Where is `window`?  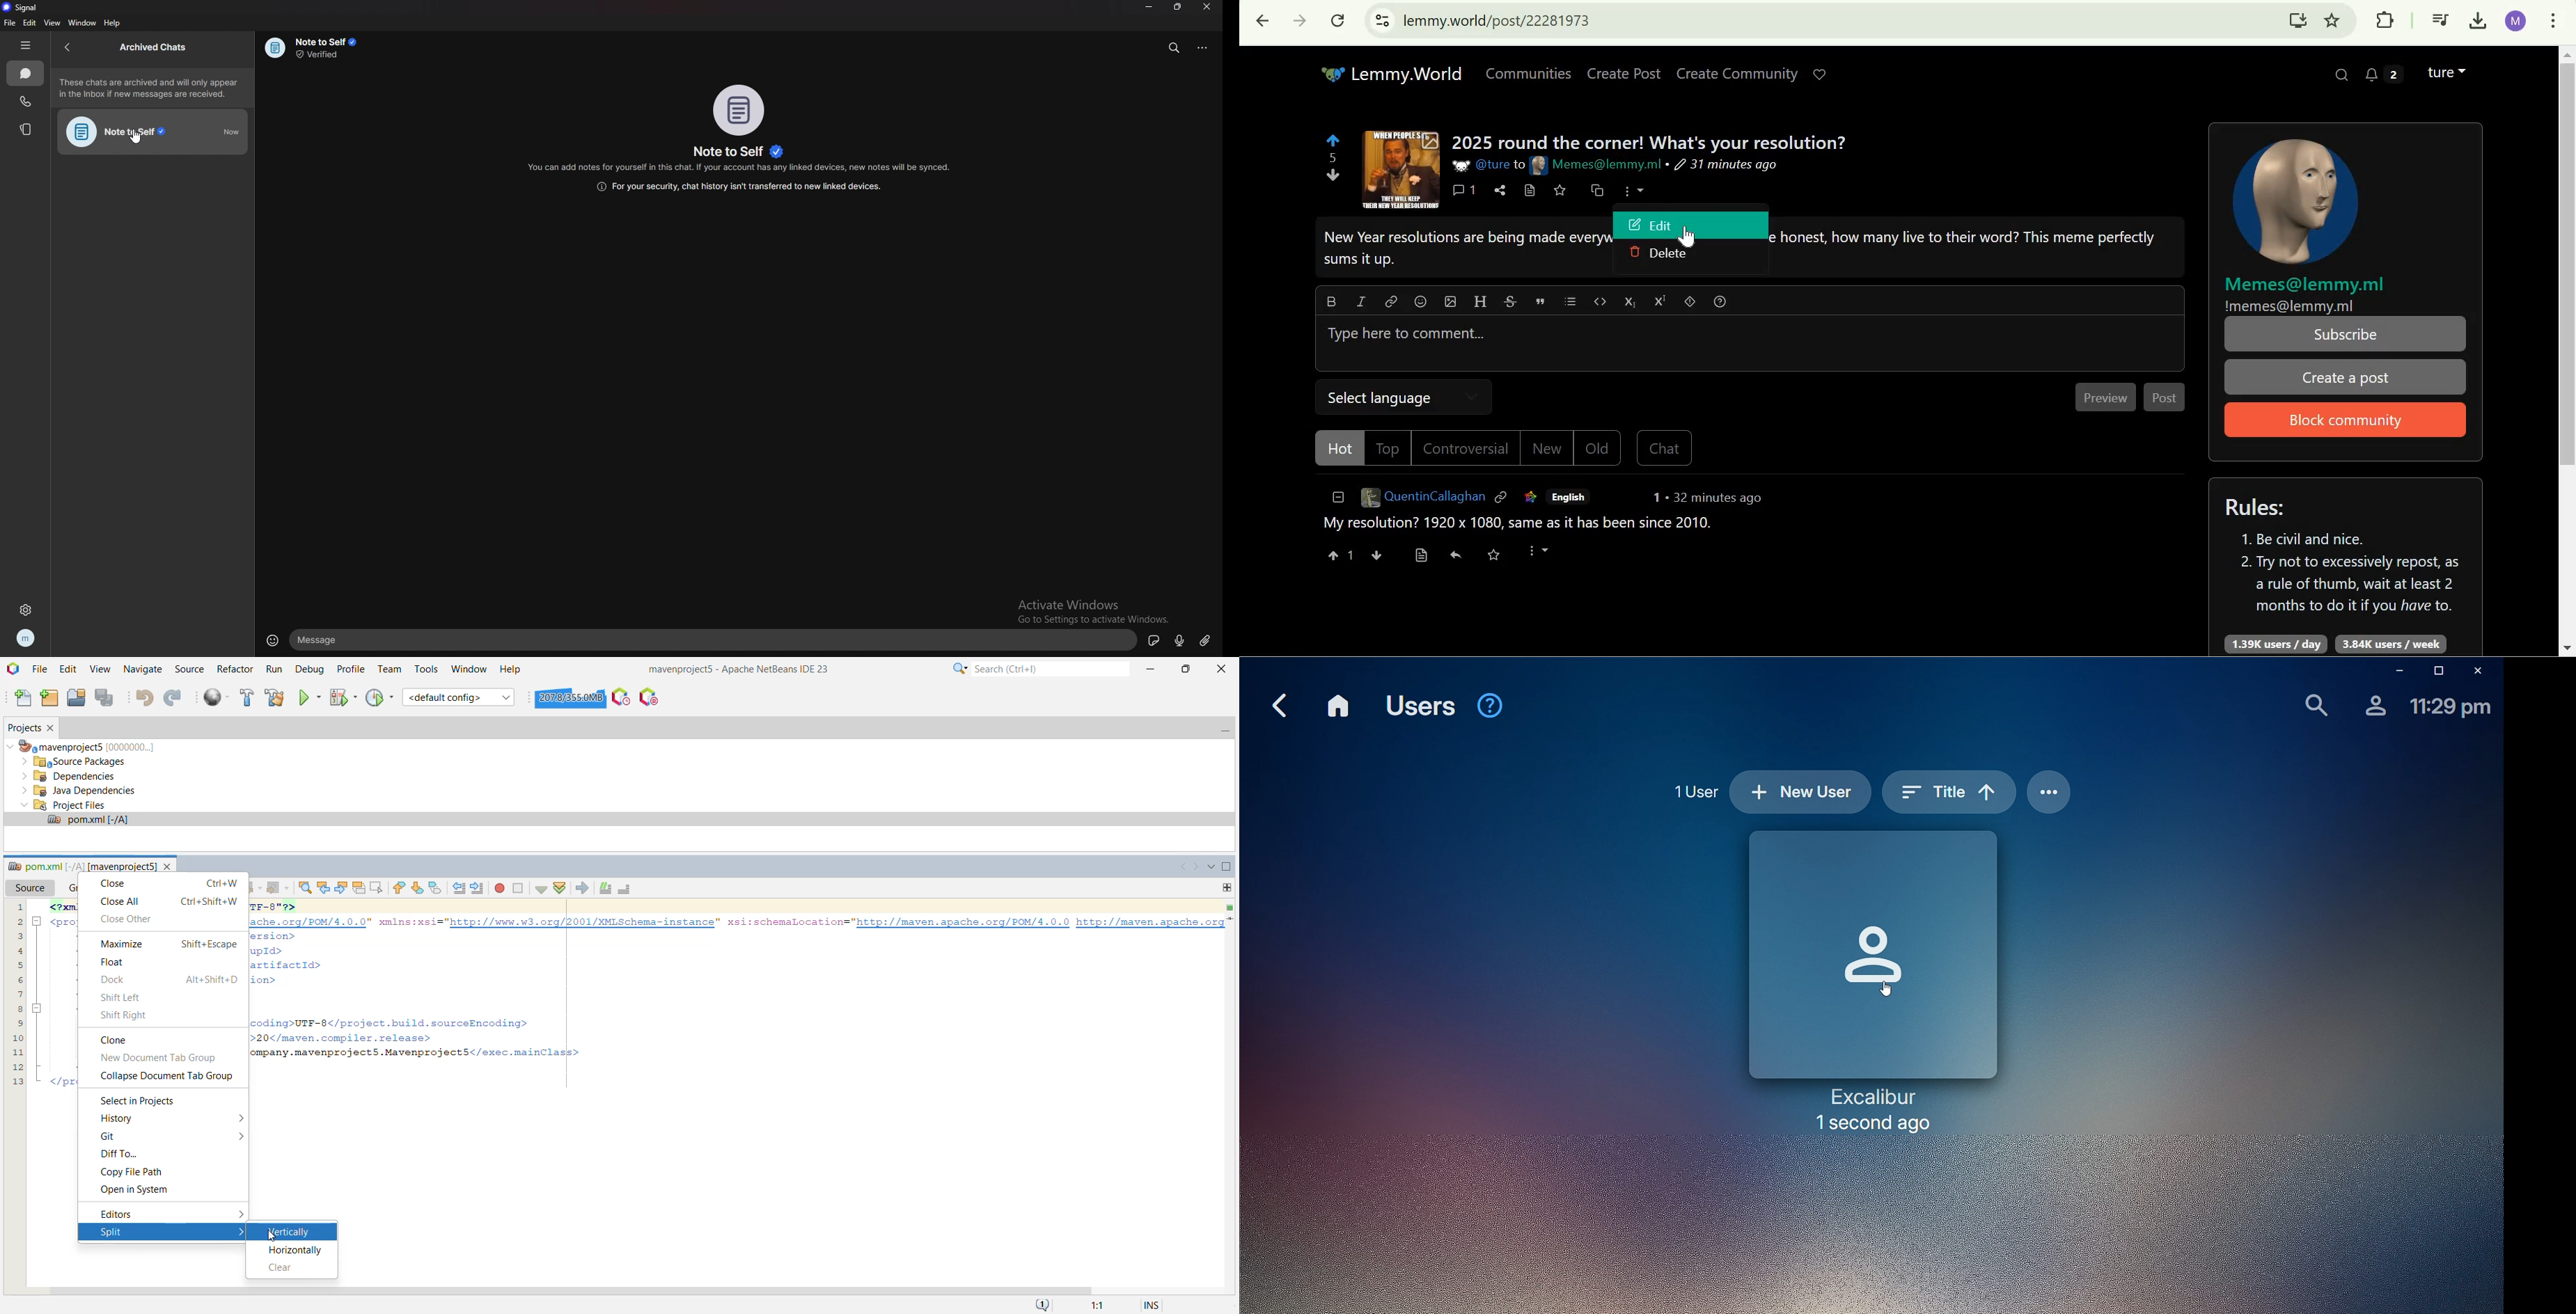
window is located at coordinates (82, 23).